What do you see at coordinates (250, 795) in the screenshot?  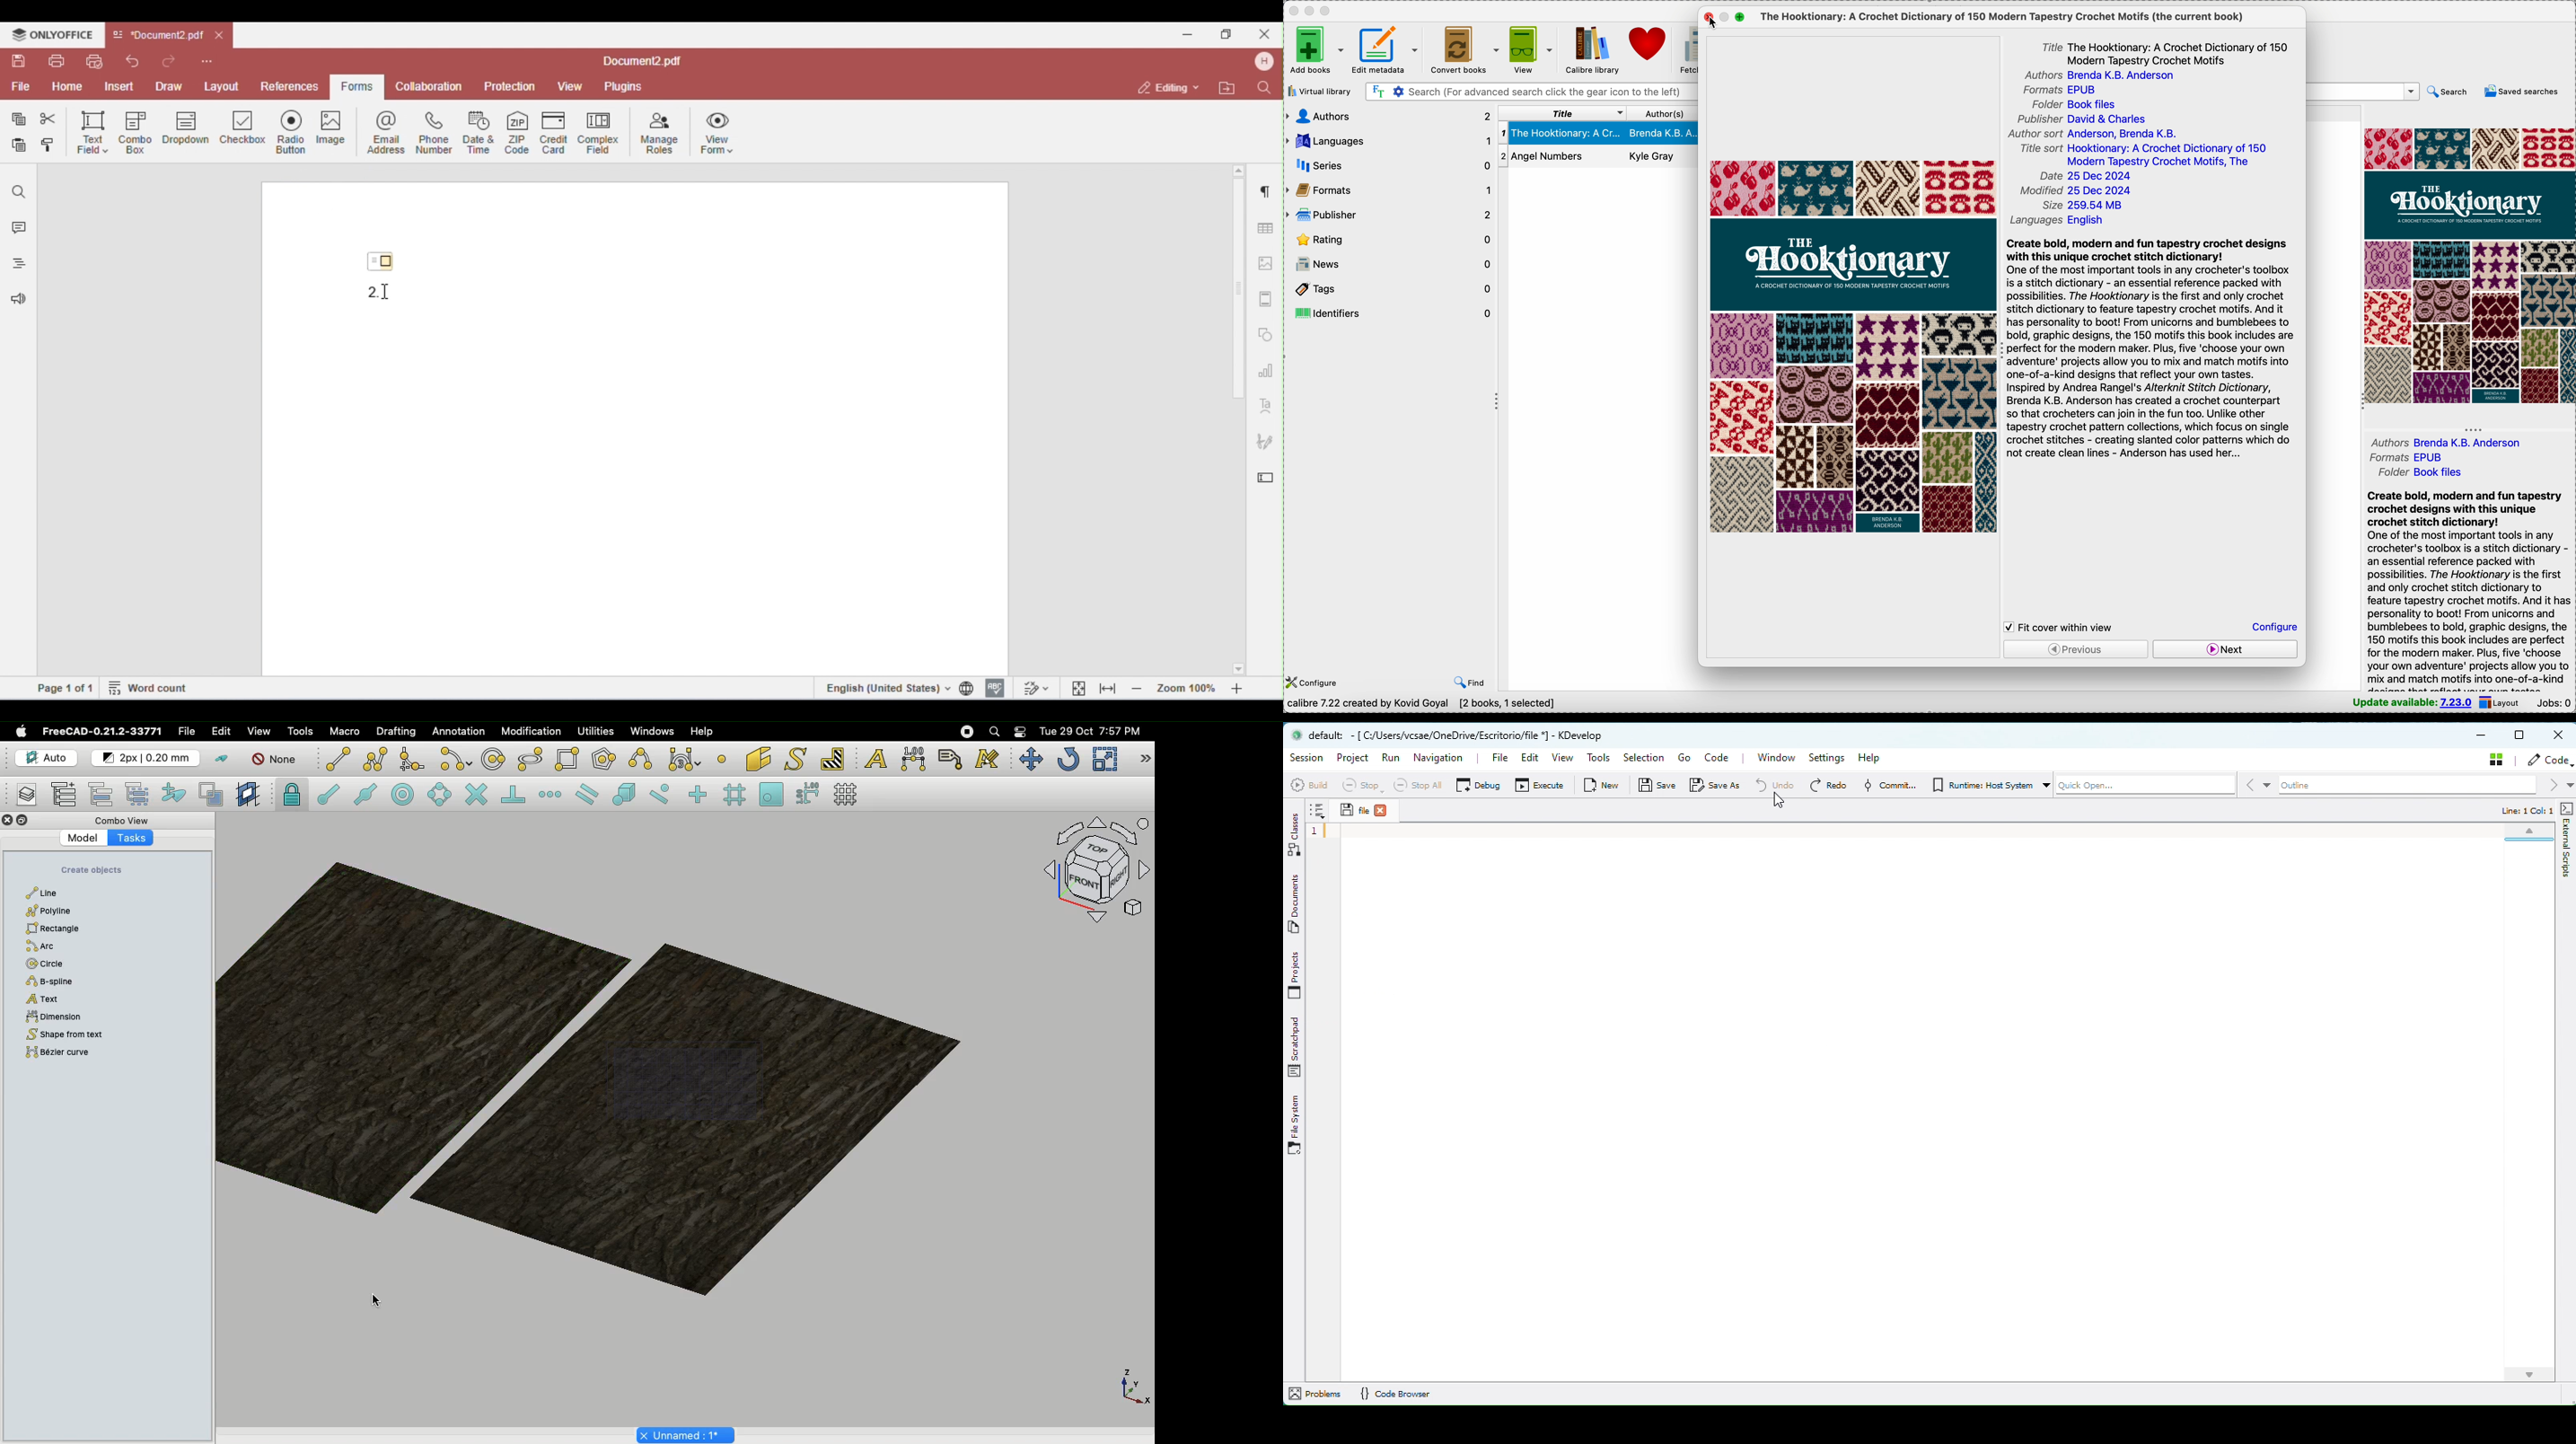 I see `Create working plane proxy` at bounding box center [250, 795].